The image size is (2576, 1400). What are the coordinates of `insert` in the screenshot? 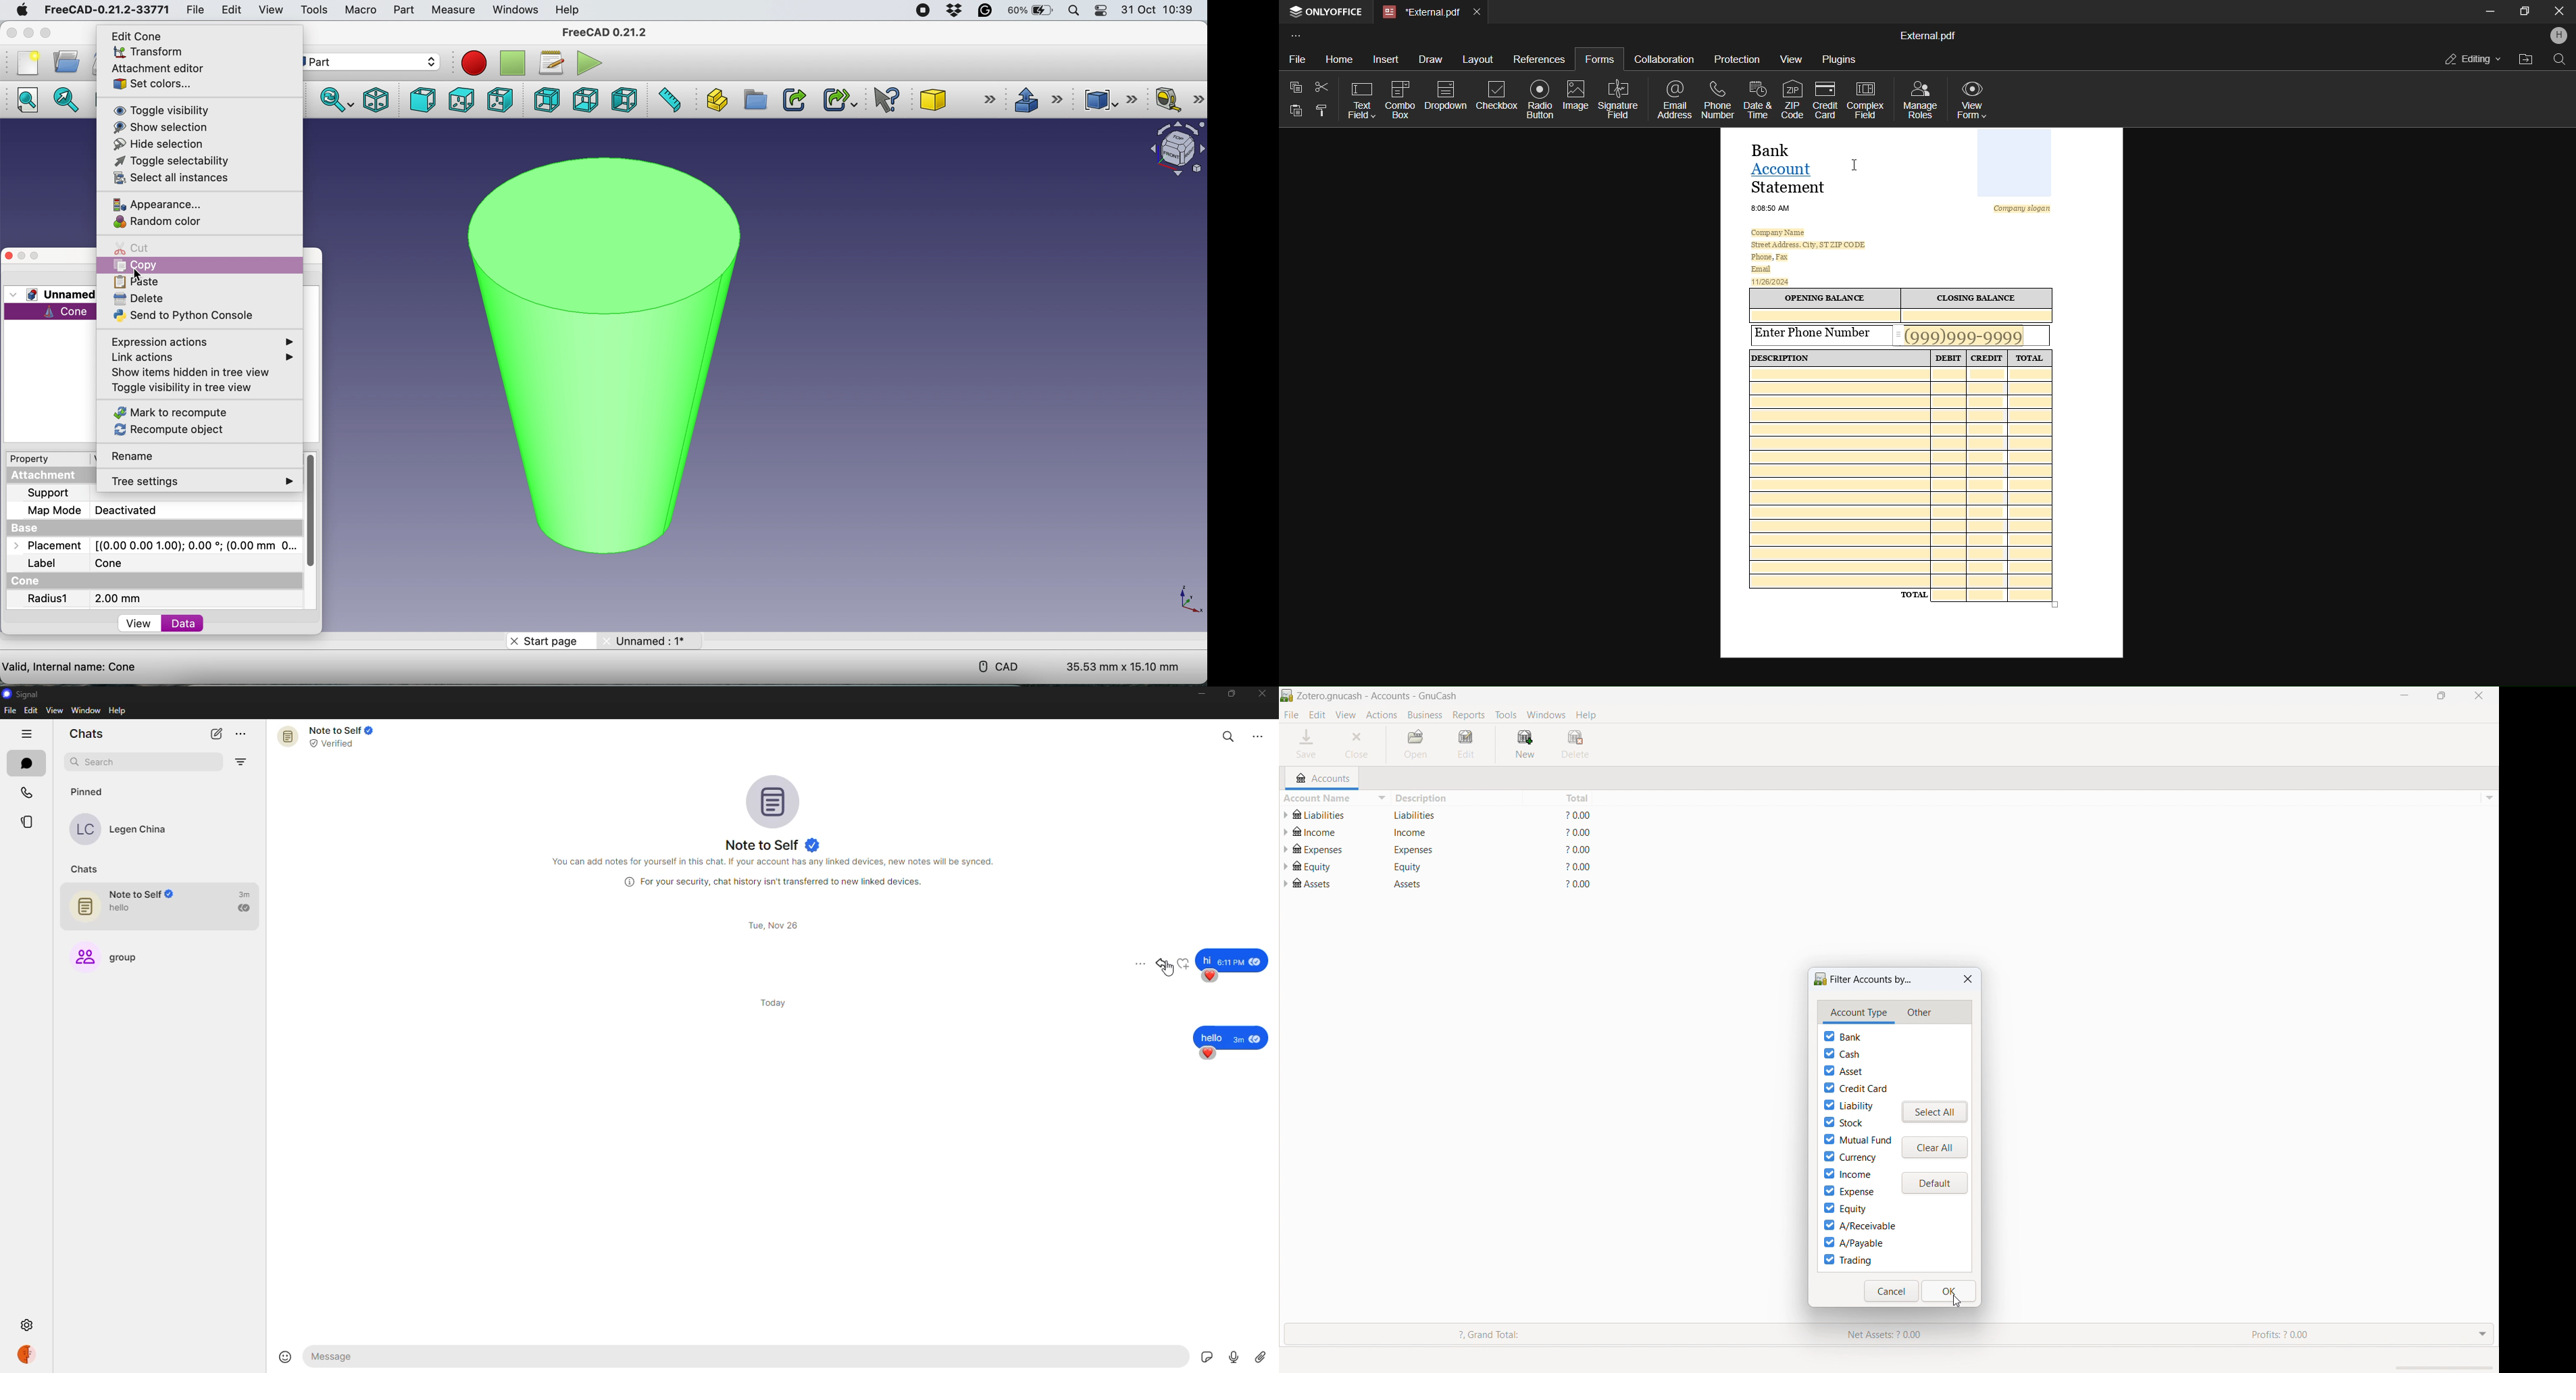 It's located at (1386, 58).